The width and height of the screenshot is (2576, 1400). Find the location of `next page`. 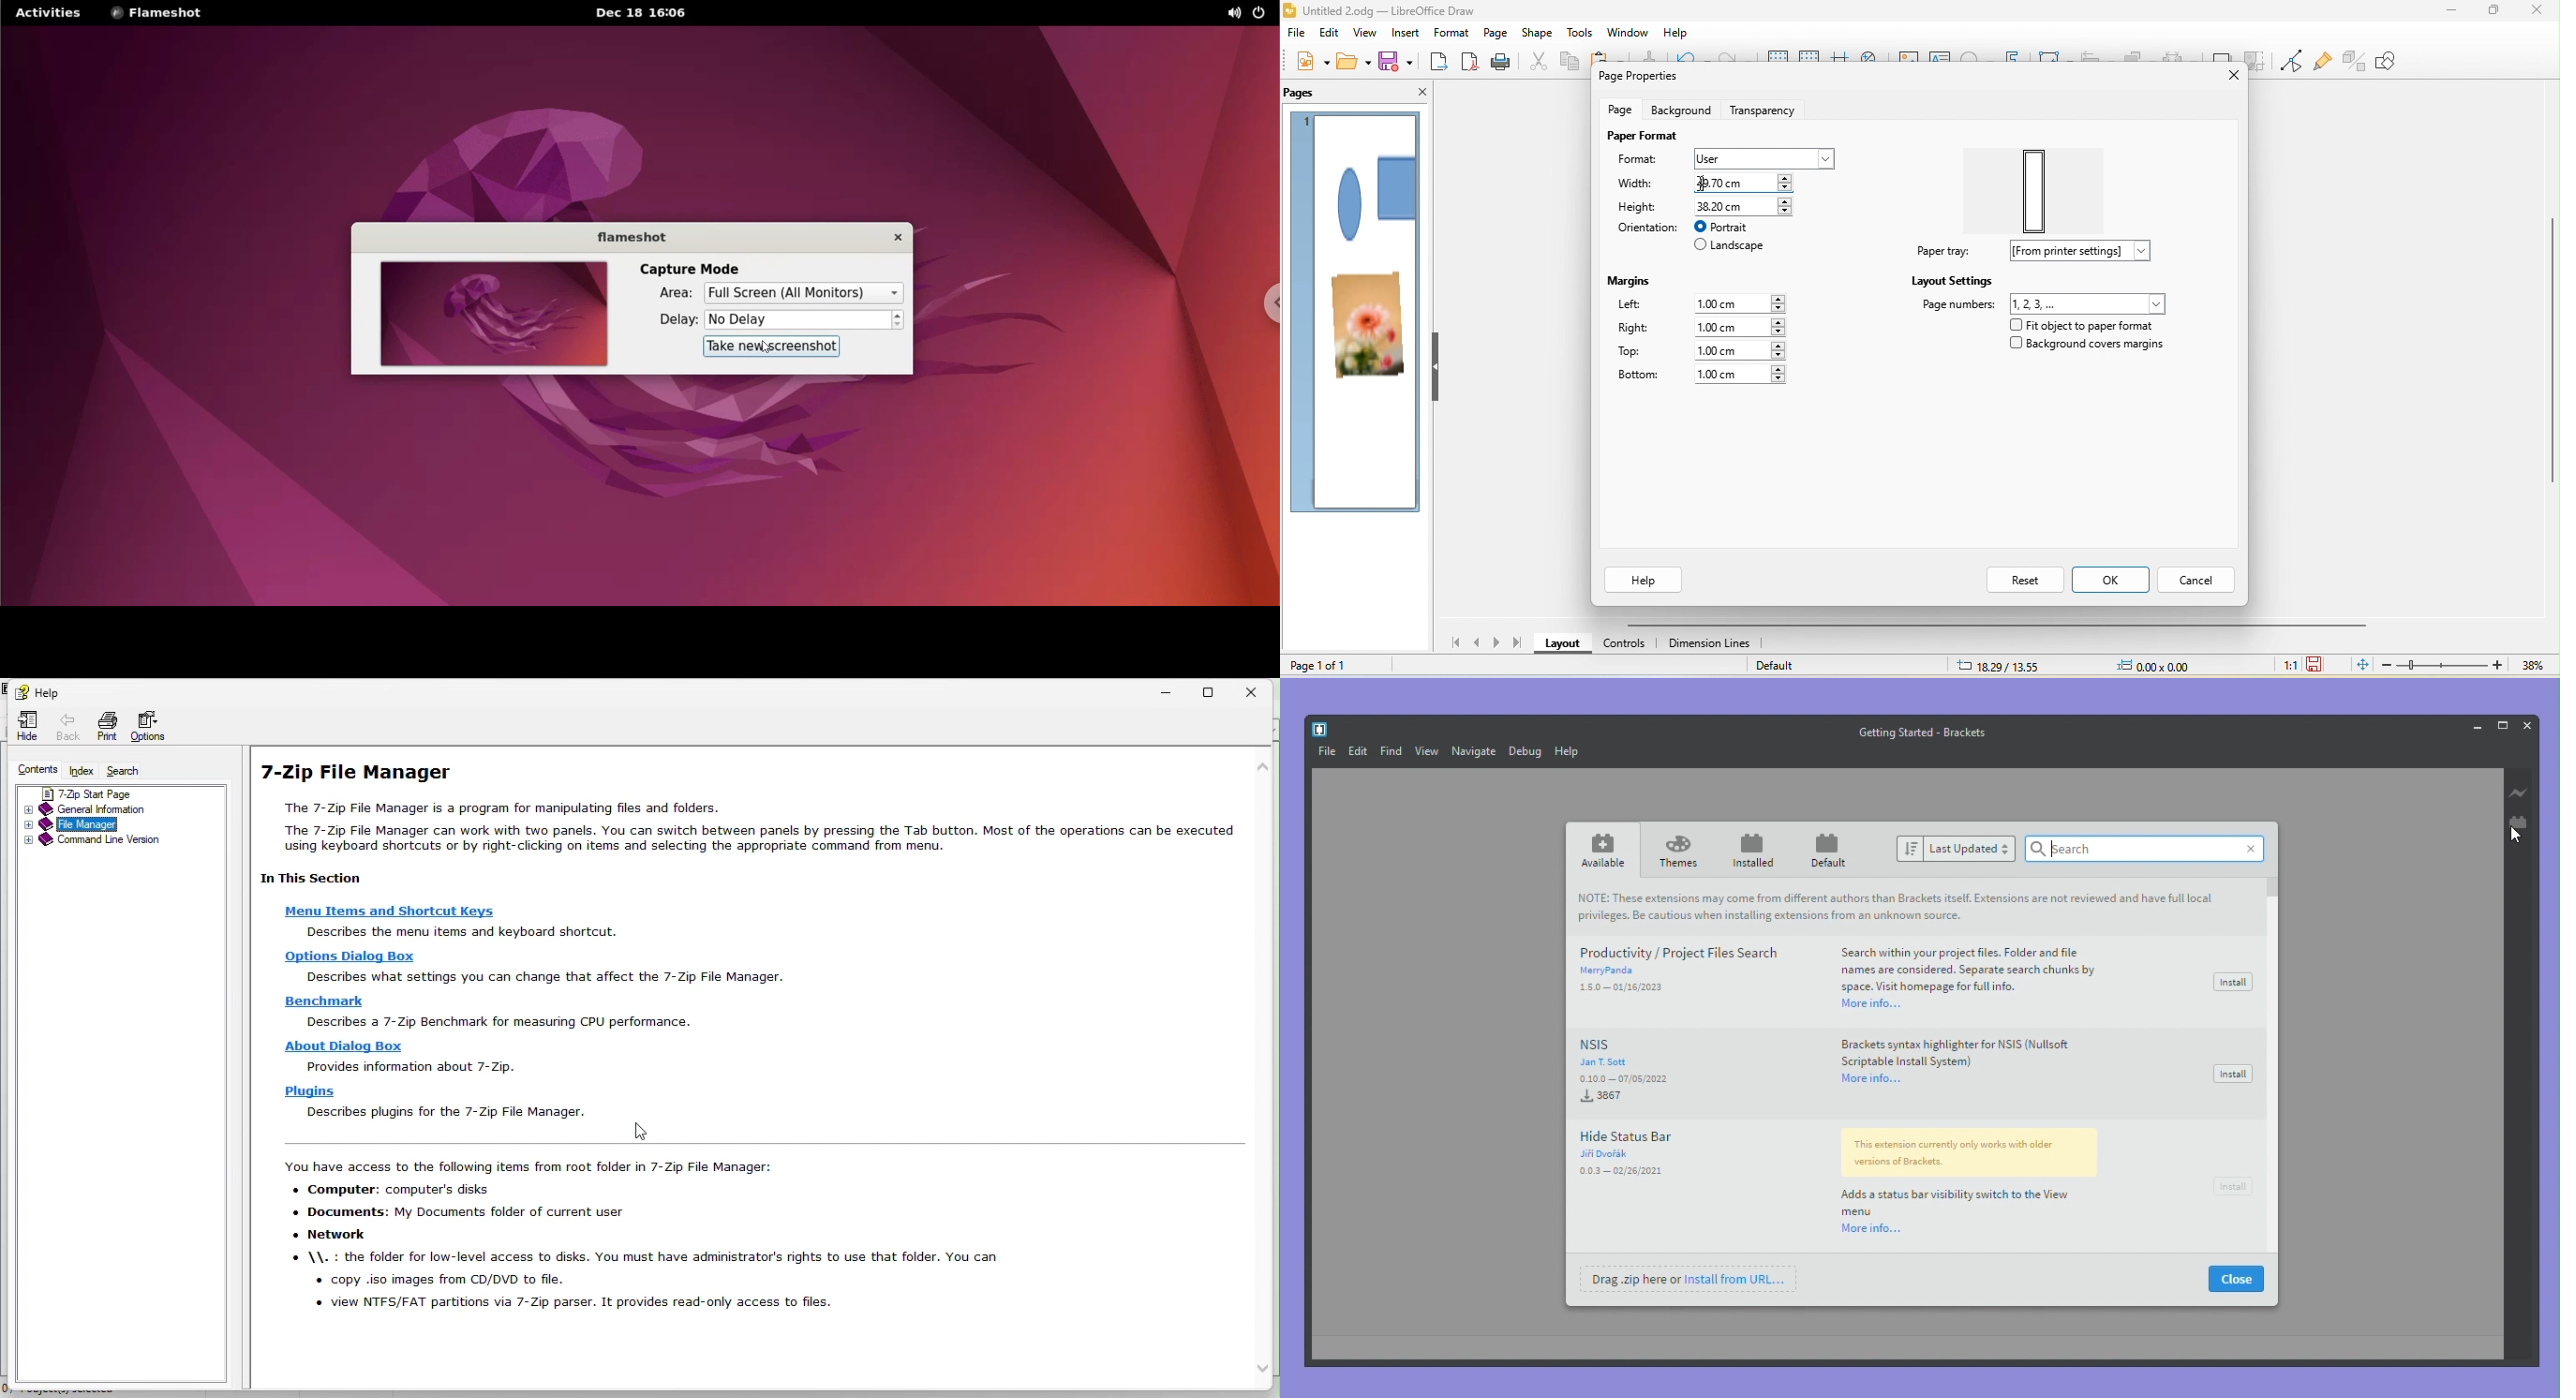

next page is located at coordinates (1497, 644).